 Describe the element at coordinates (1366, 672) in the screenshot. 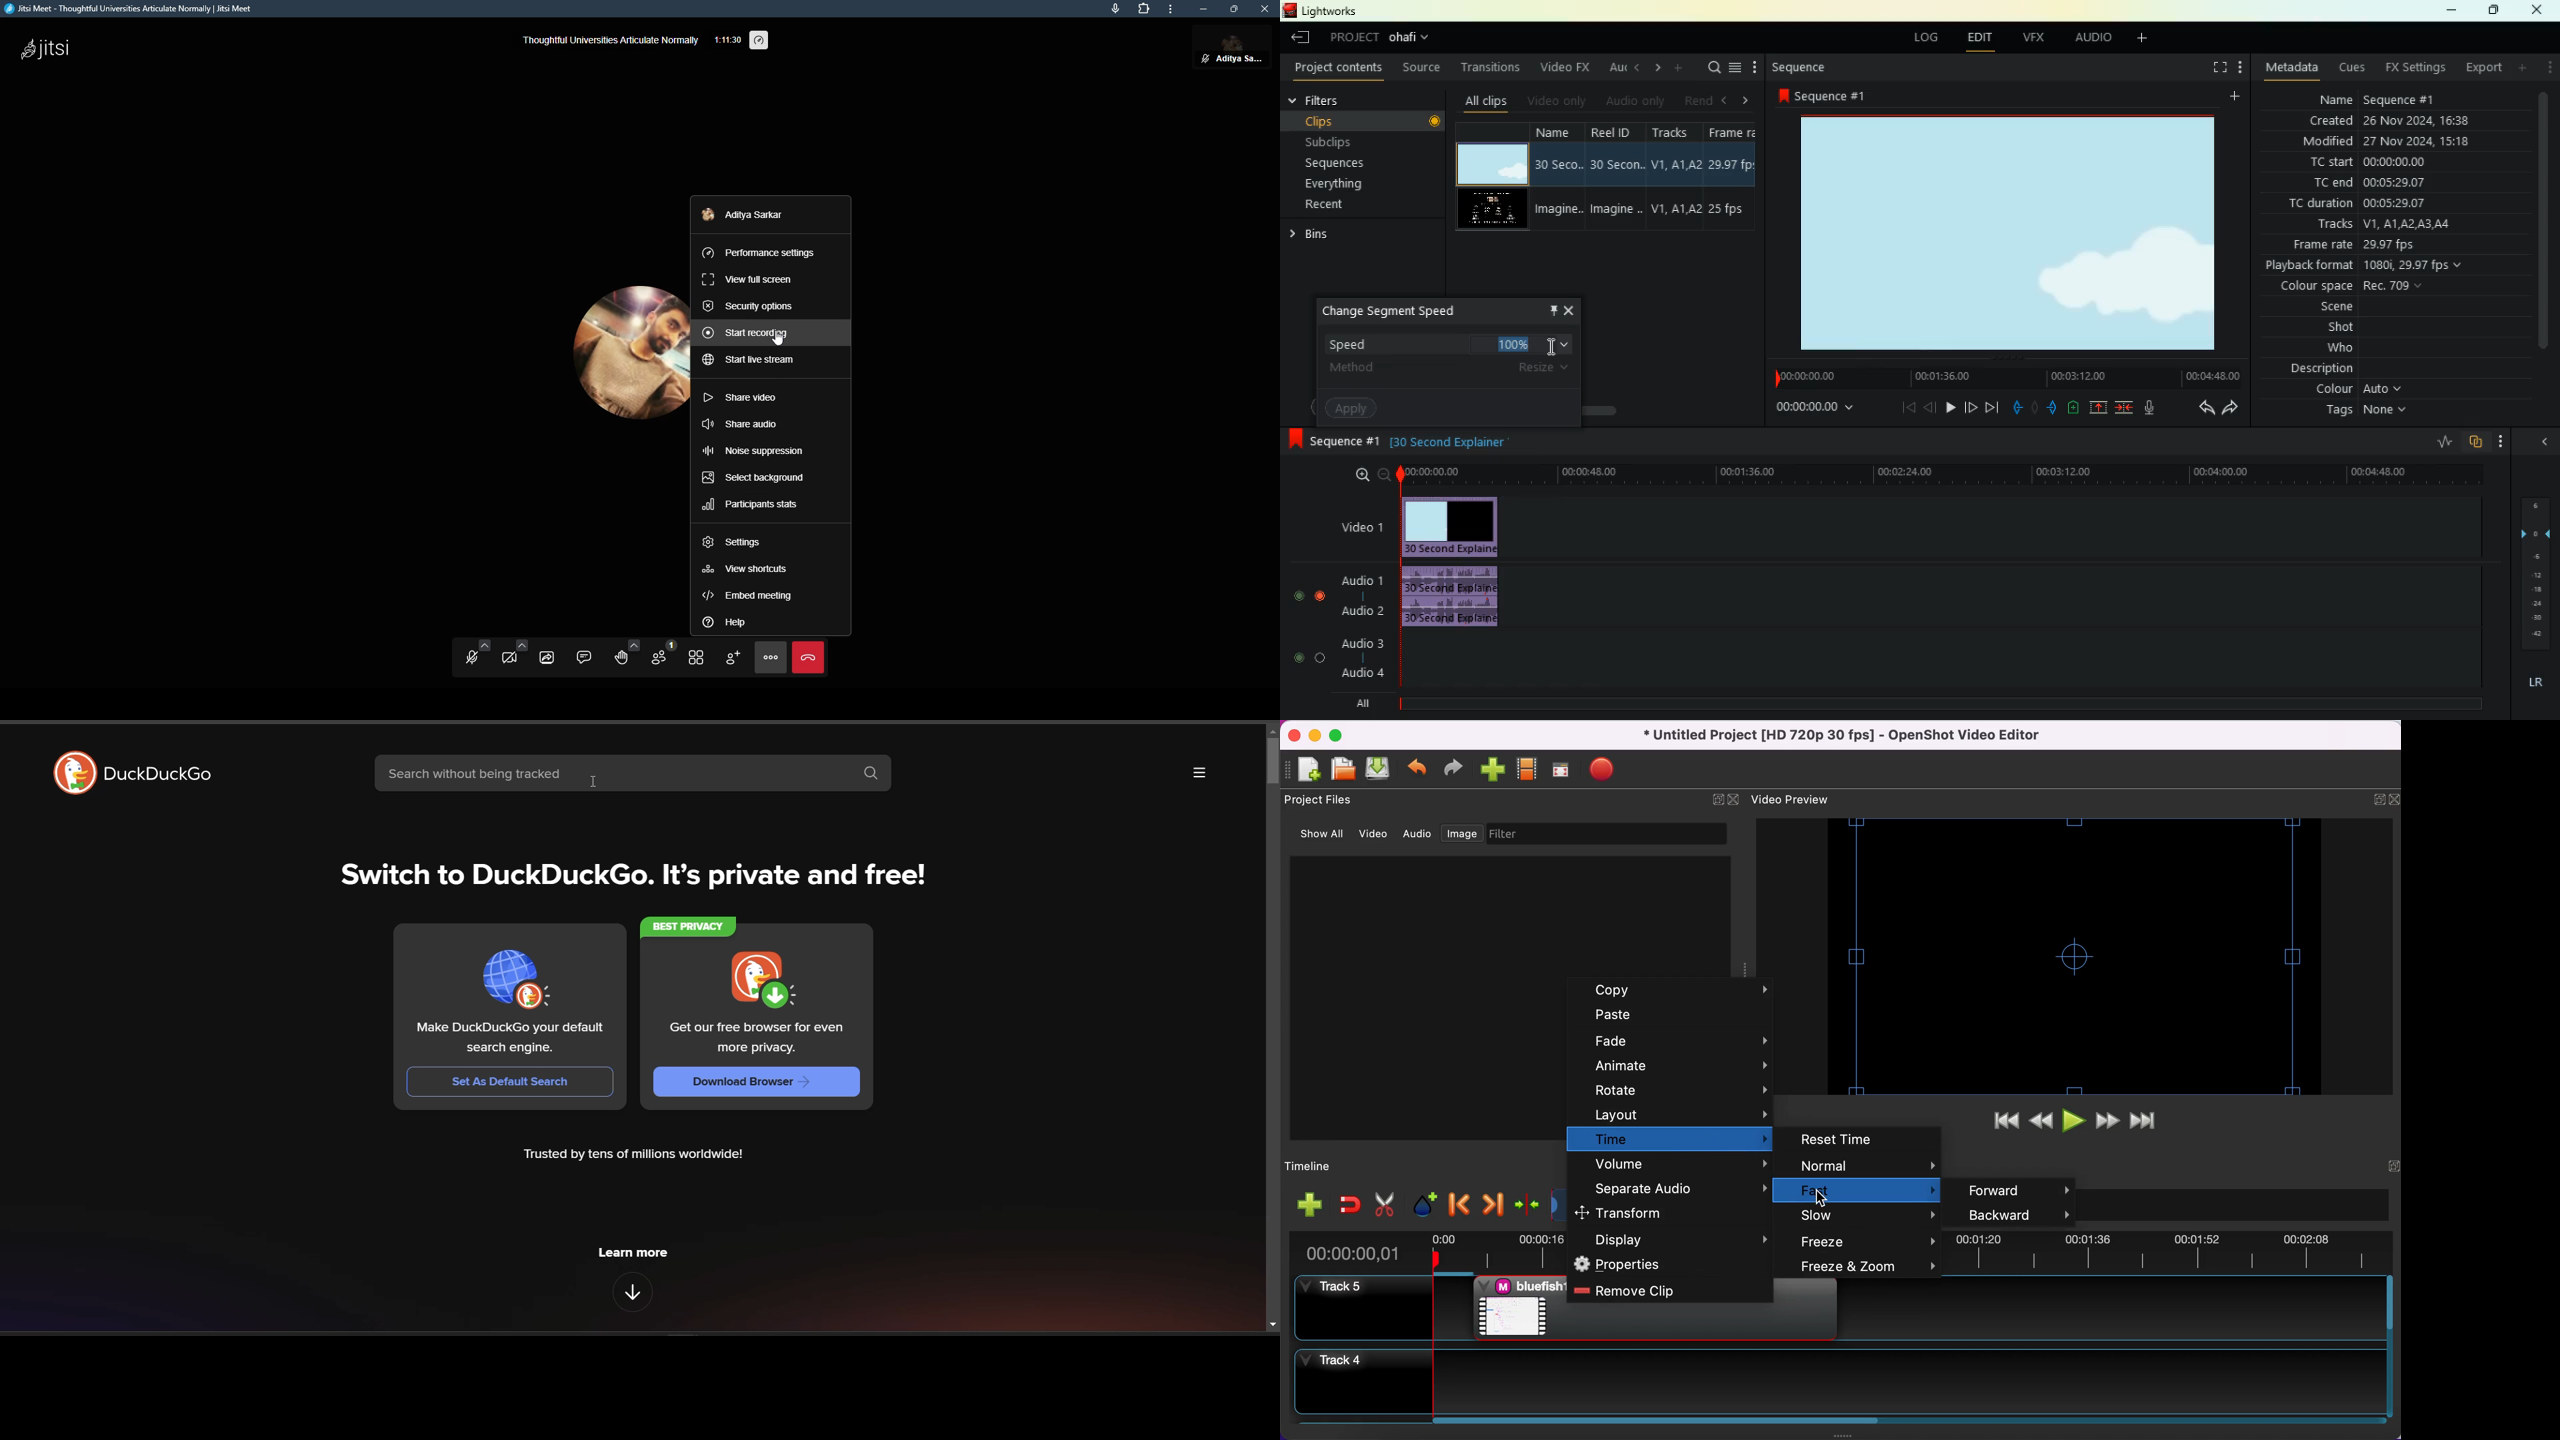

I see `audio4` at that location.